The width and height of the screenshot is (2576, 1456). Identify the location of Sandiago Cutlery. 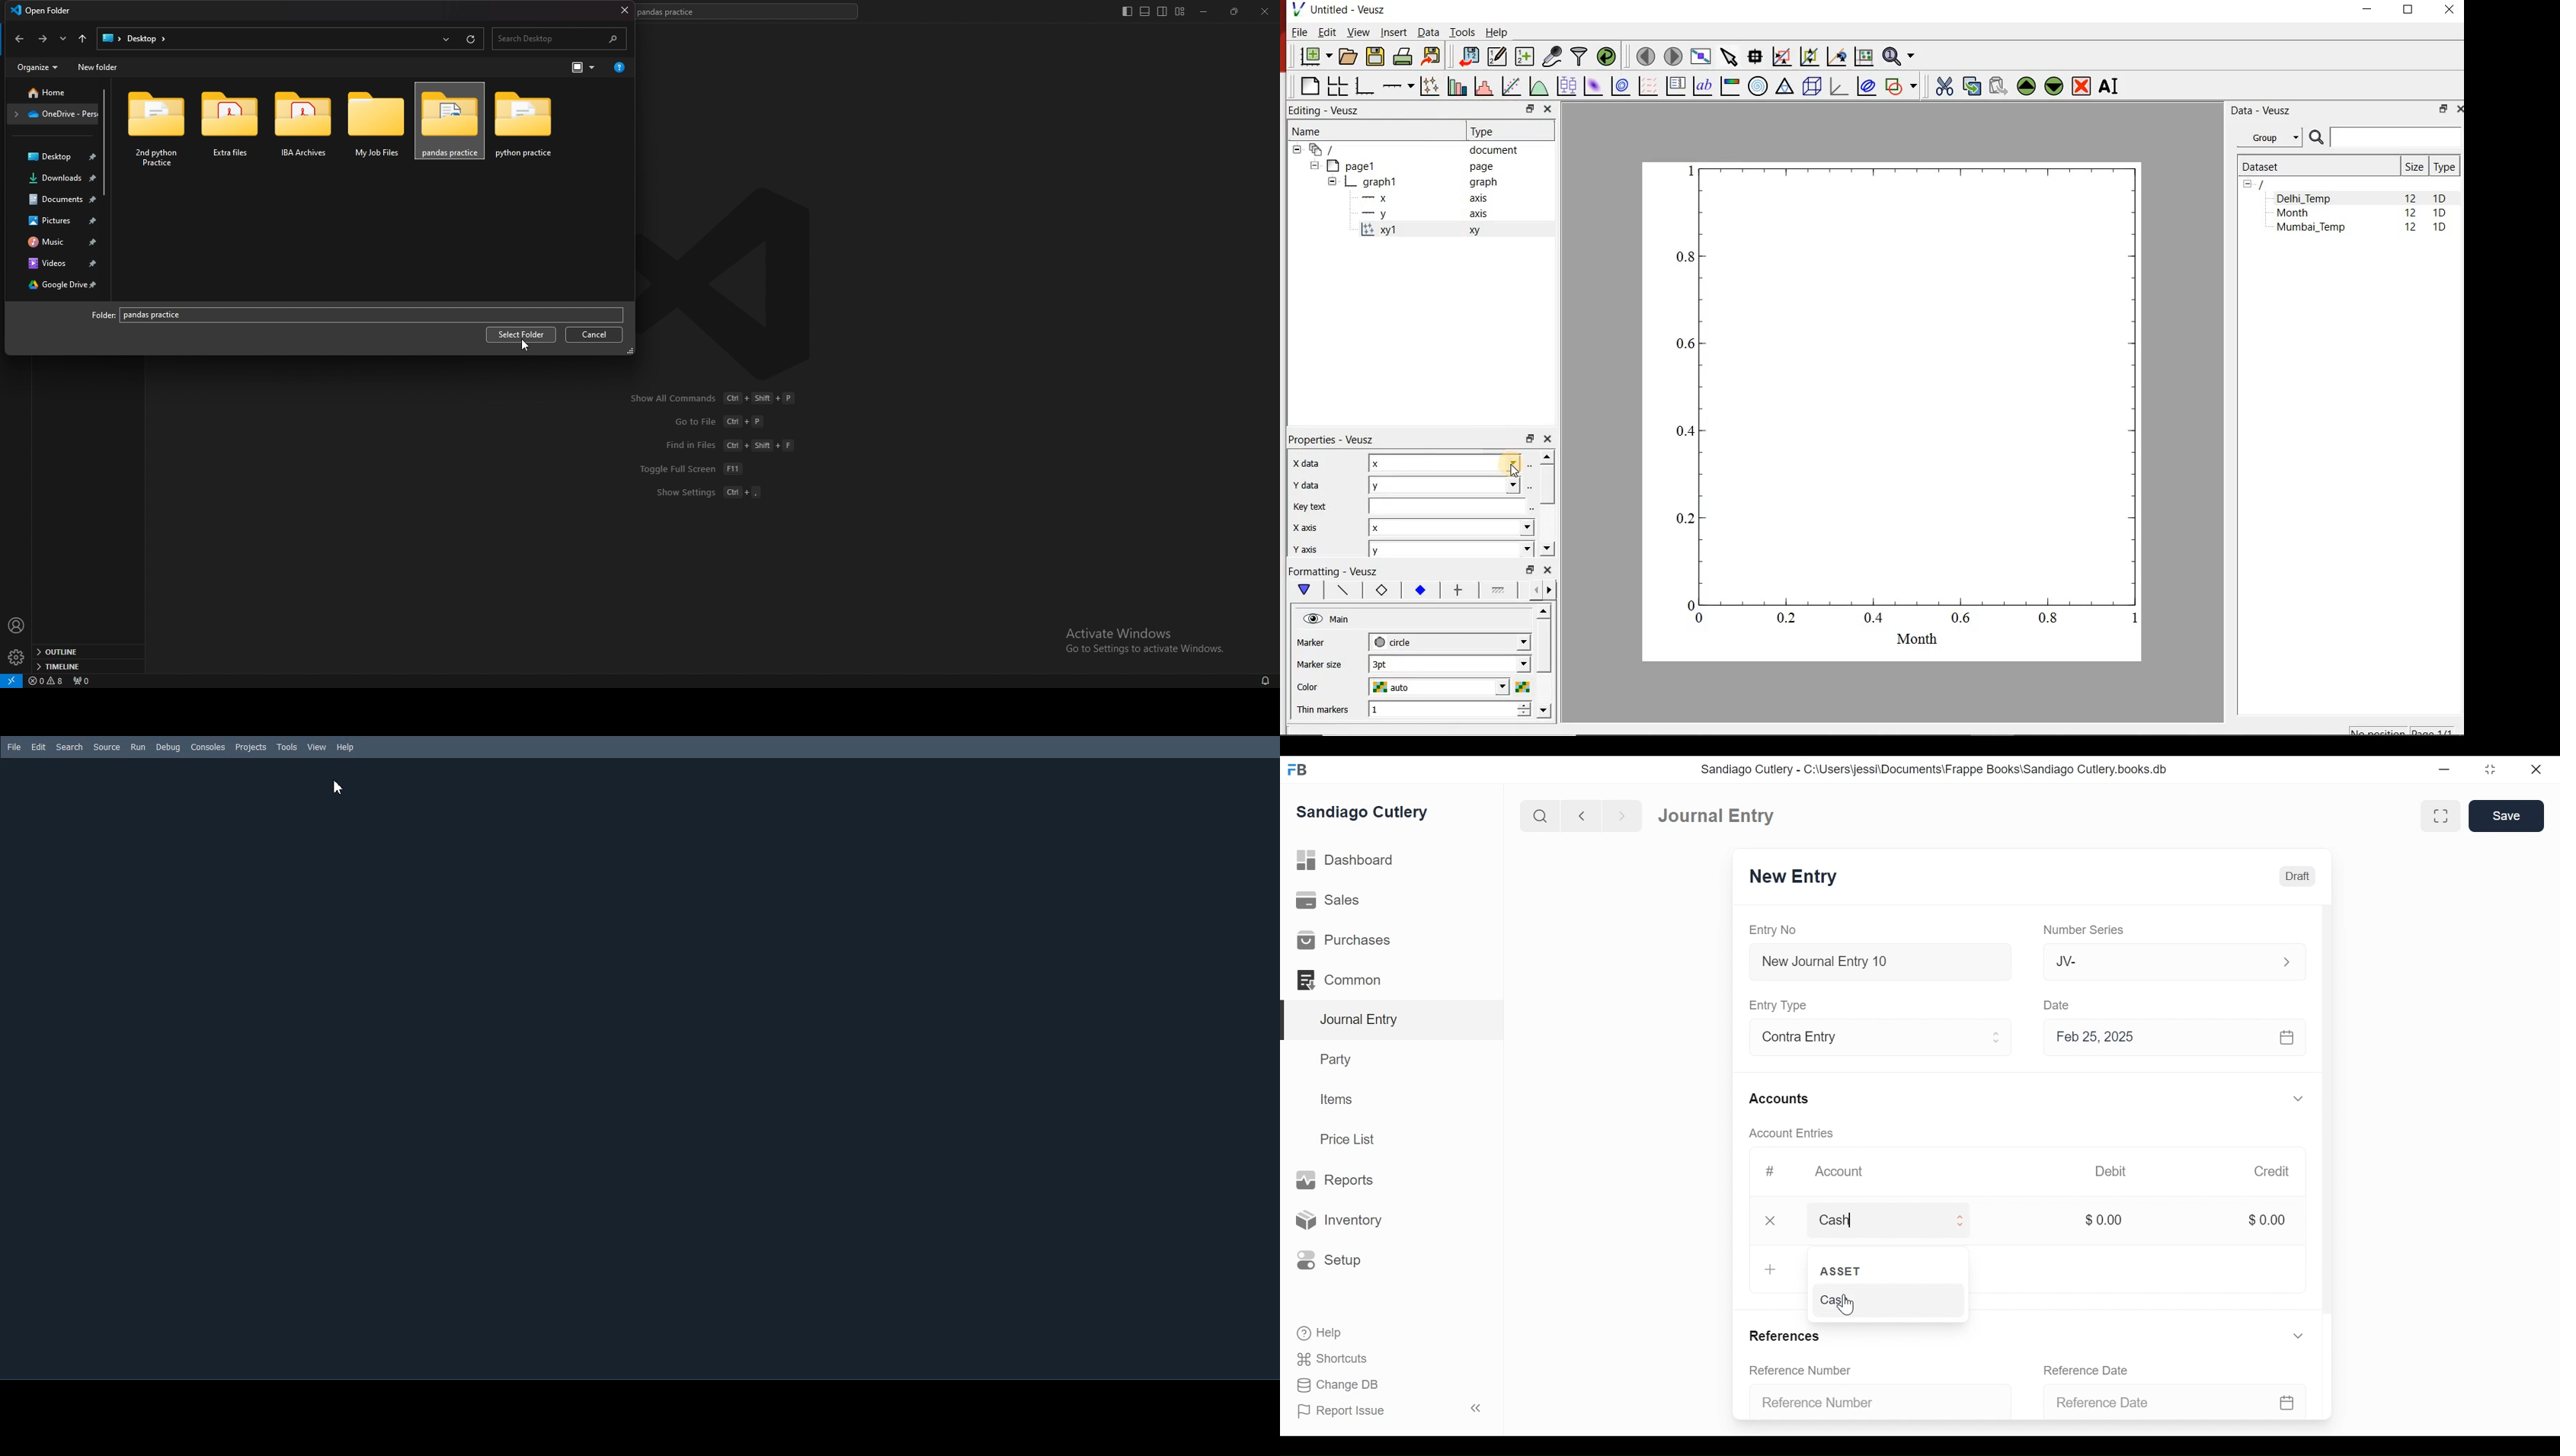
(1363, 813).